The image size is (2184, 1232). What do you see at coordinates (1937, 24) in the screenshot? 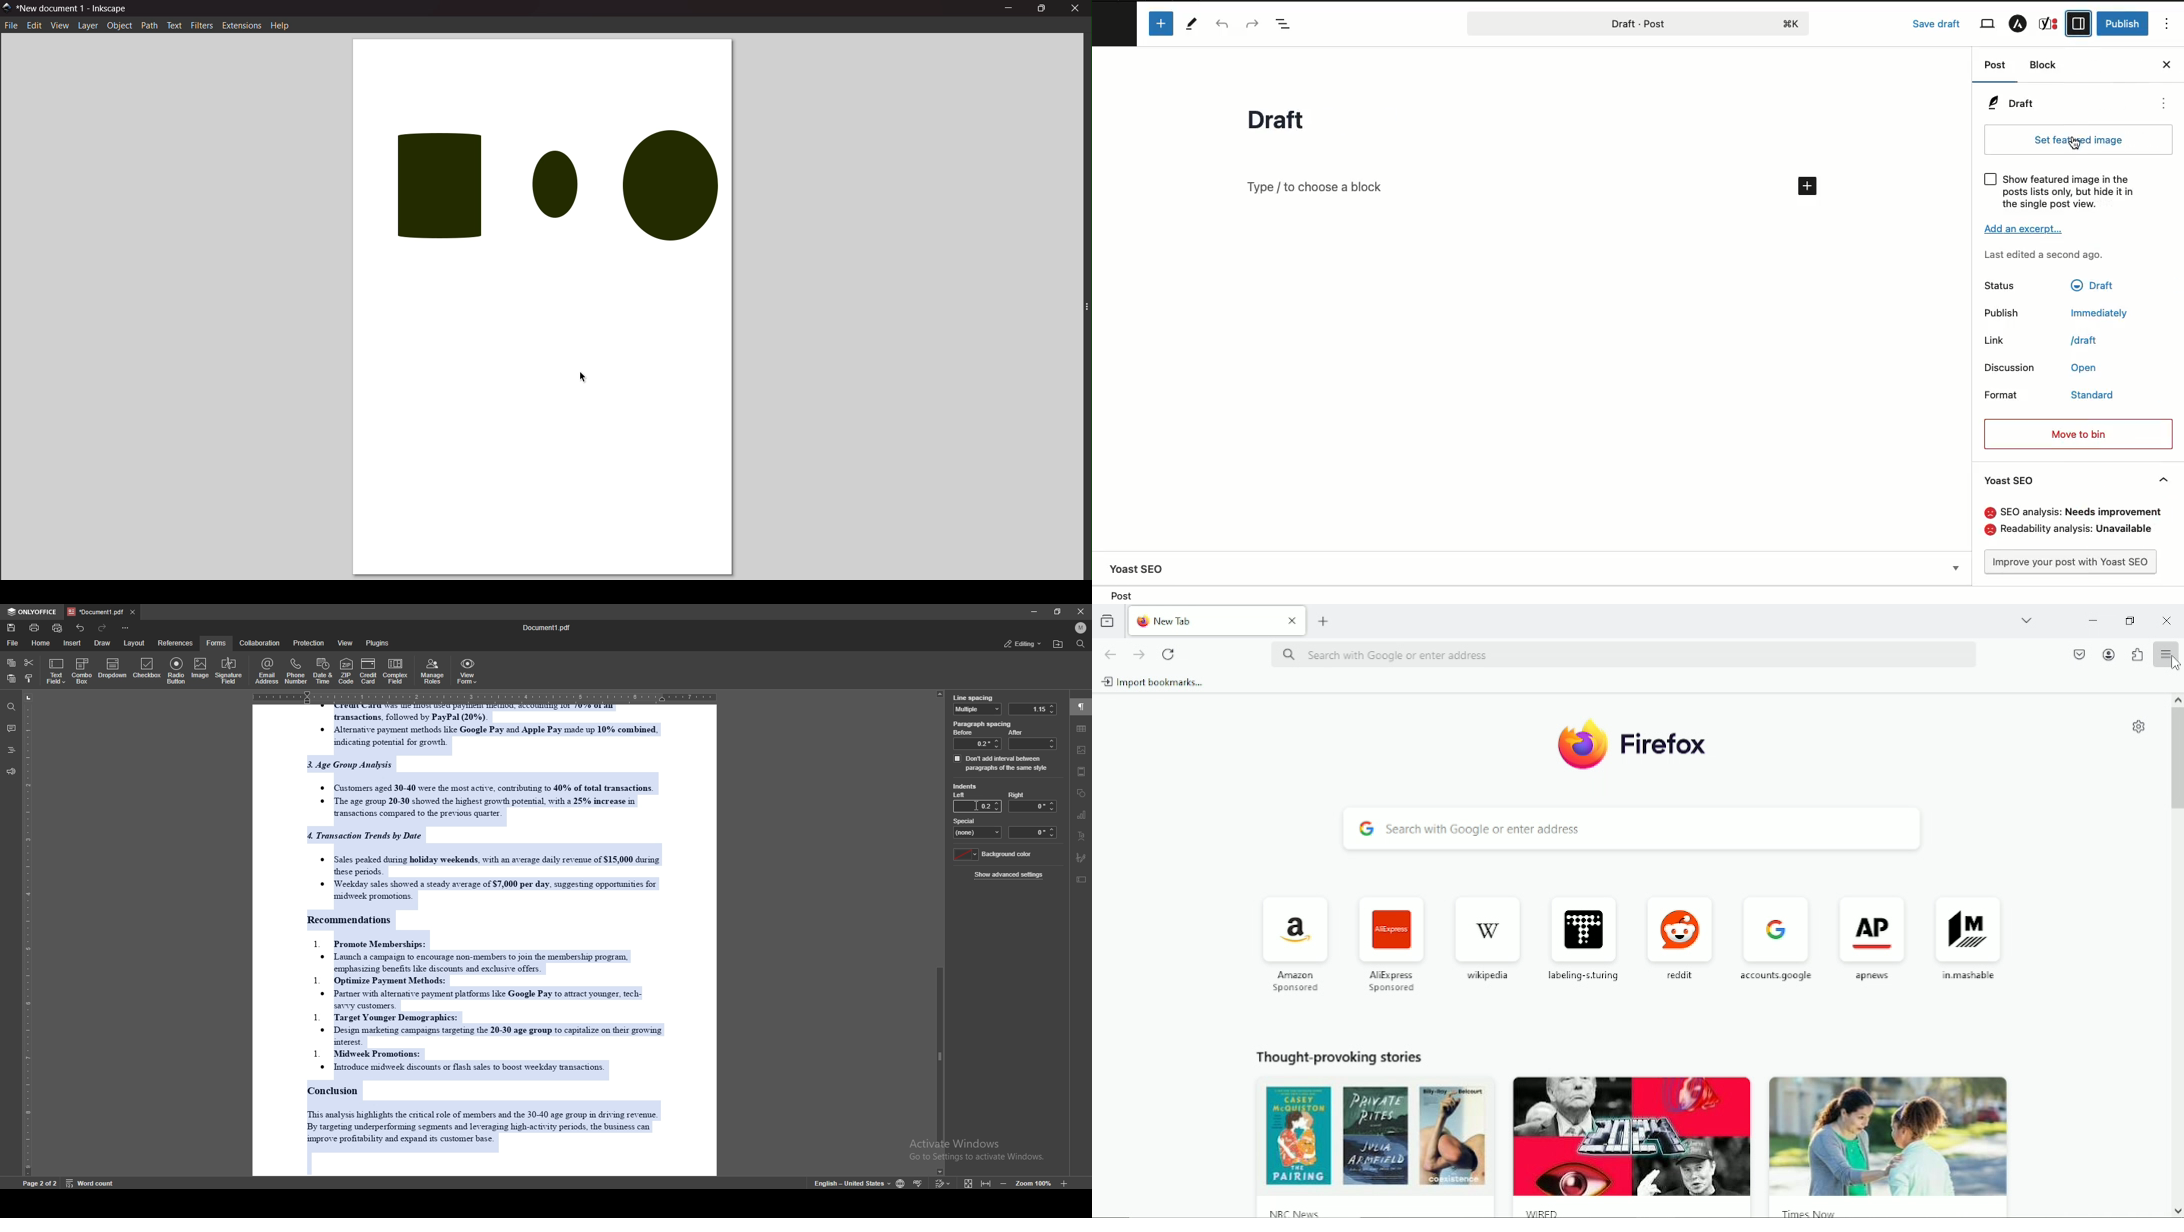
I see `Save draft` at bounding box center [1937, 24].